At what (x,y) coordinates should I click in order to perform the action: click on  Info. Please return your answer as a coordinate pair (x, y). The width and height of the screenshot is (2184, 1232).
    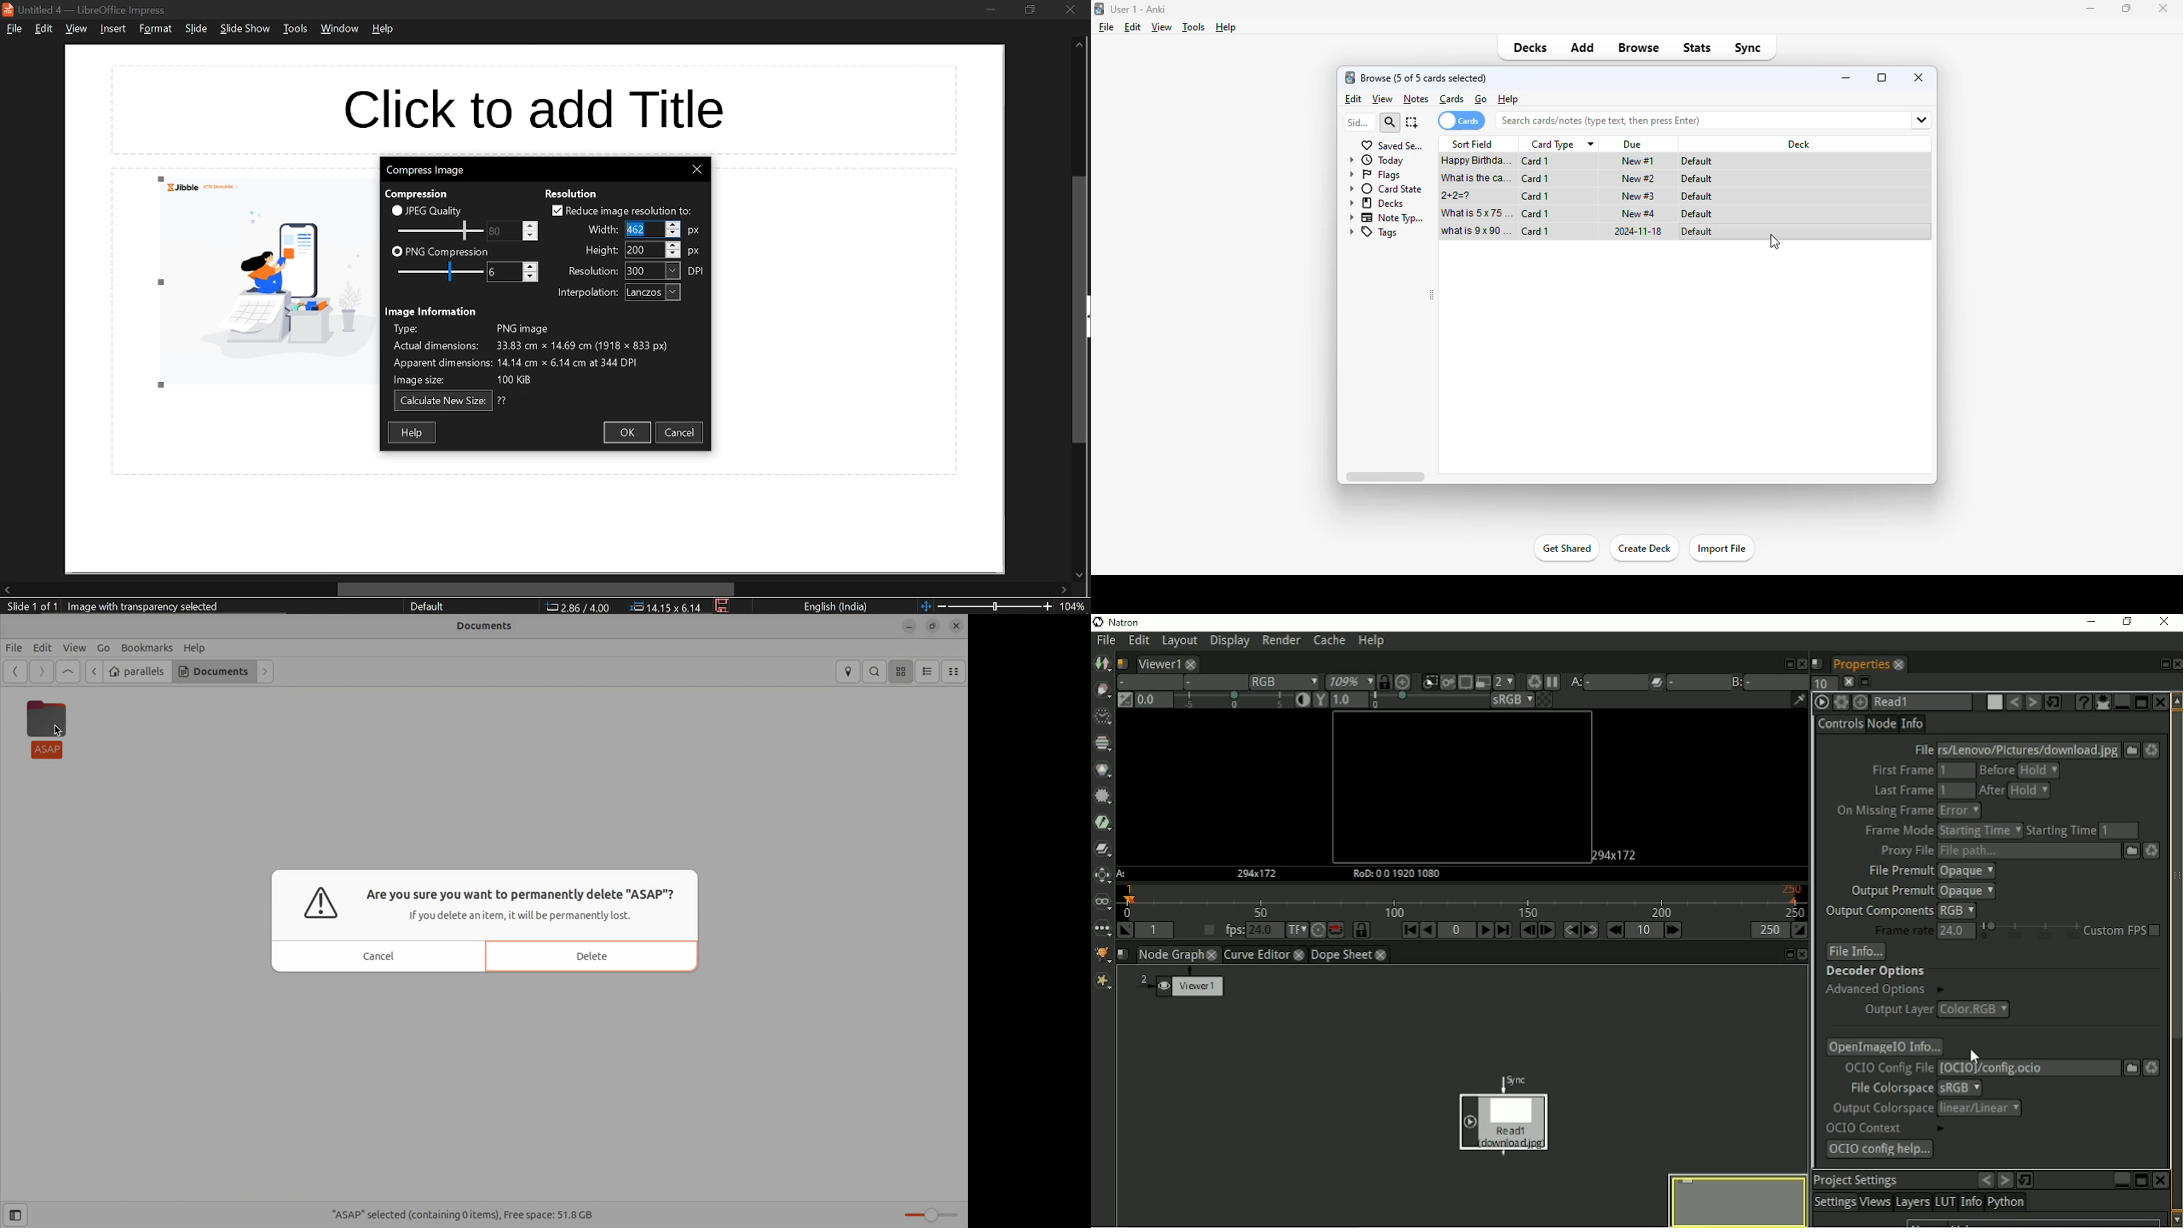
    Looking at the image, I should click on (1971, 1201).